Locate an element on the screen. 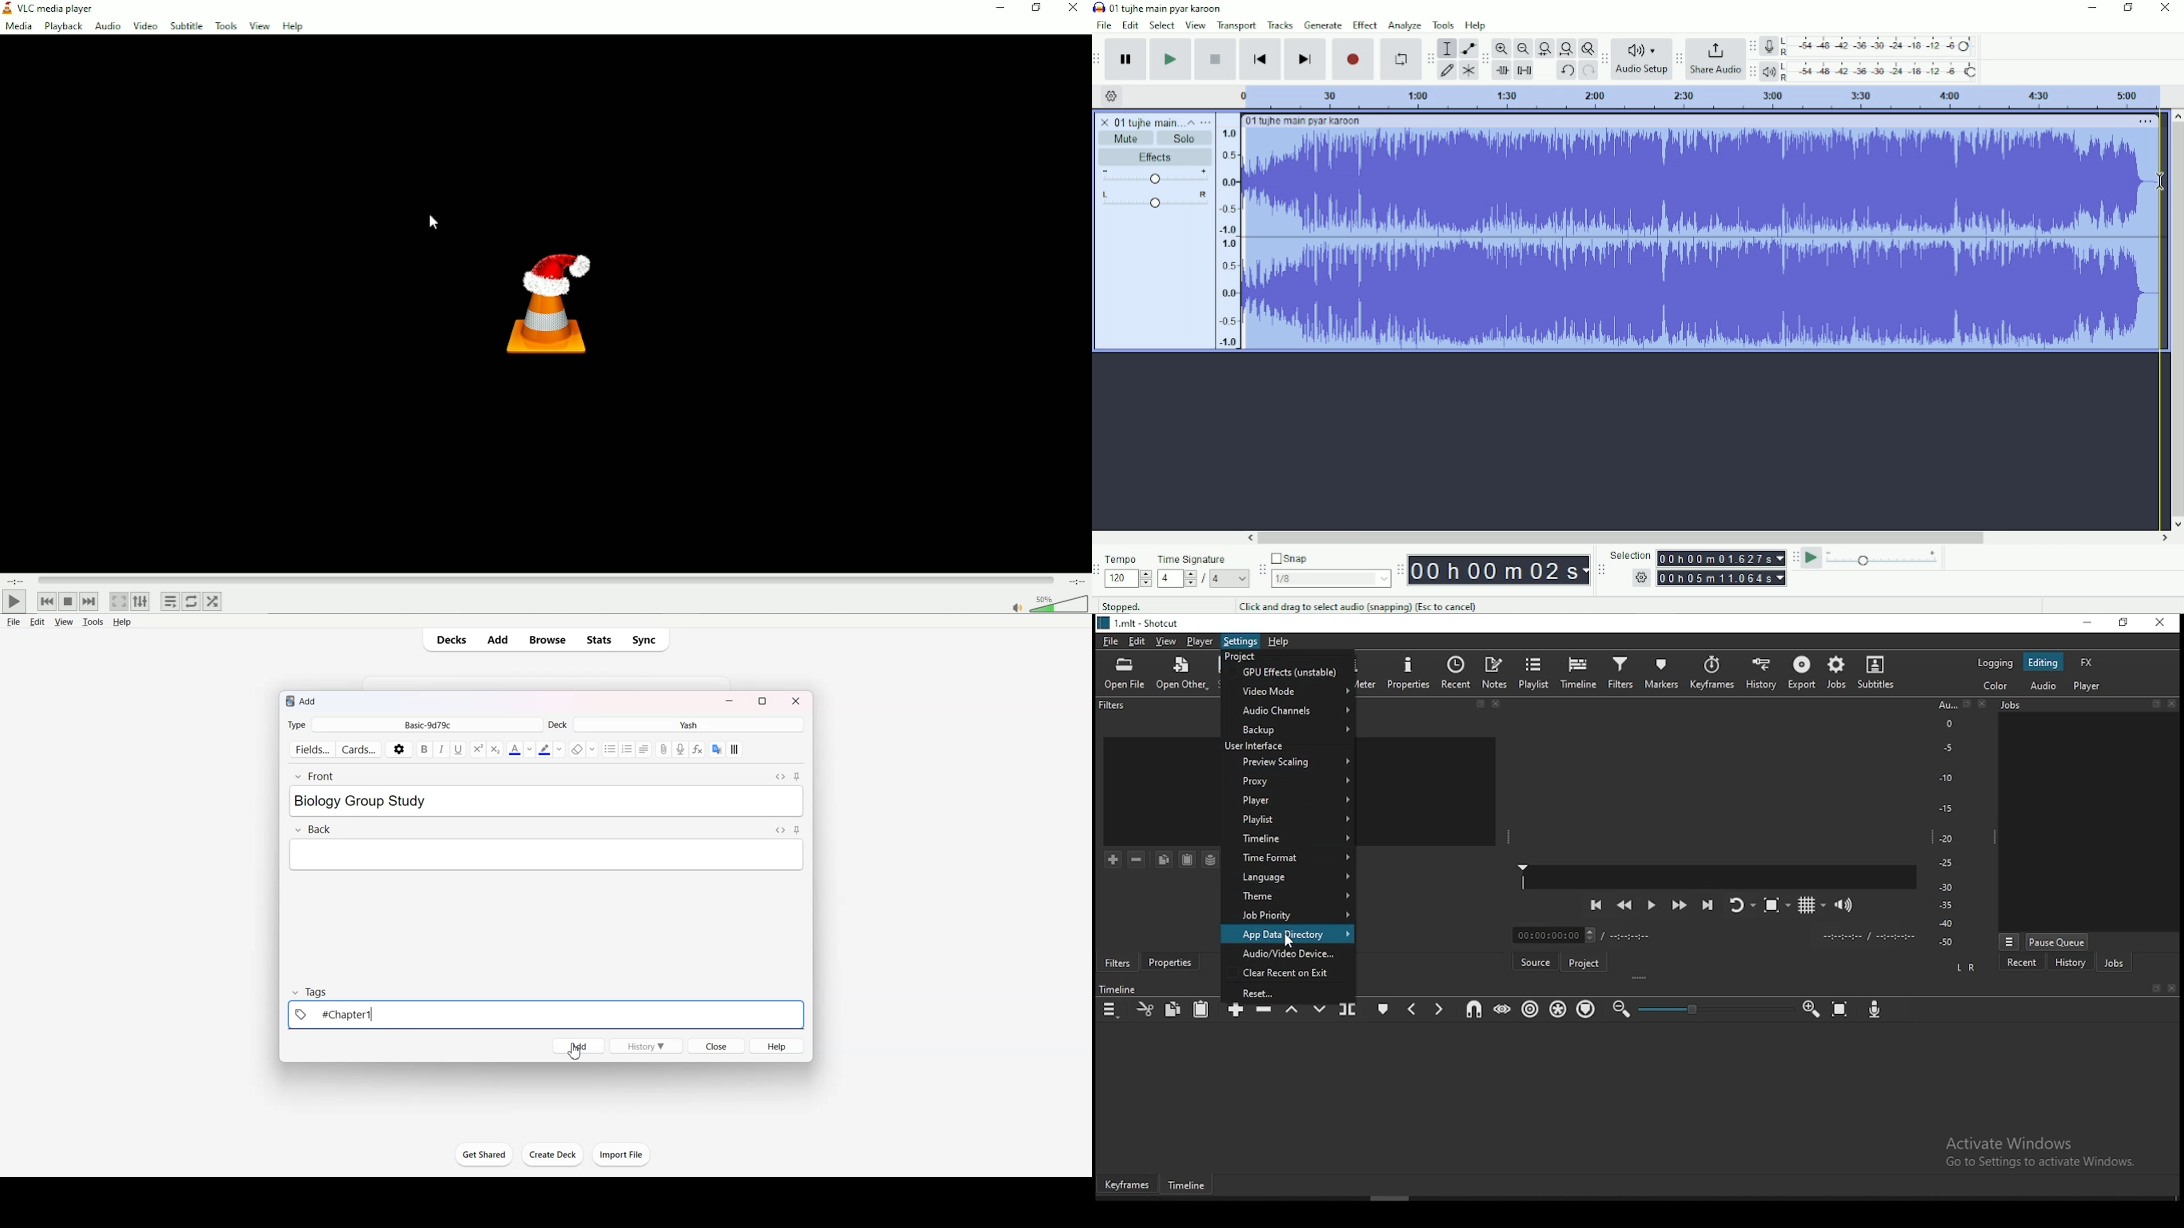 This screenshot has width=2184, height=1232. editing is located at coordinates (2046, 663).